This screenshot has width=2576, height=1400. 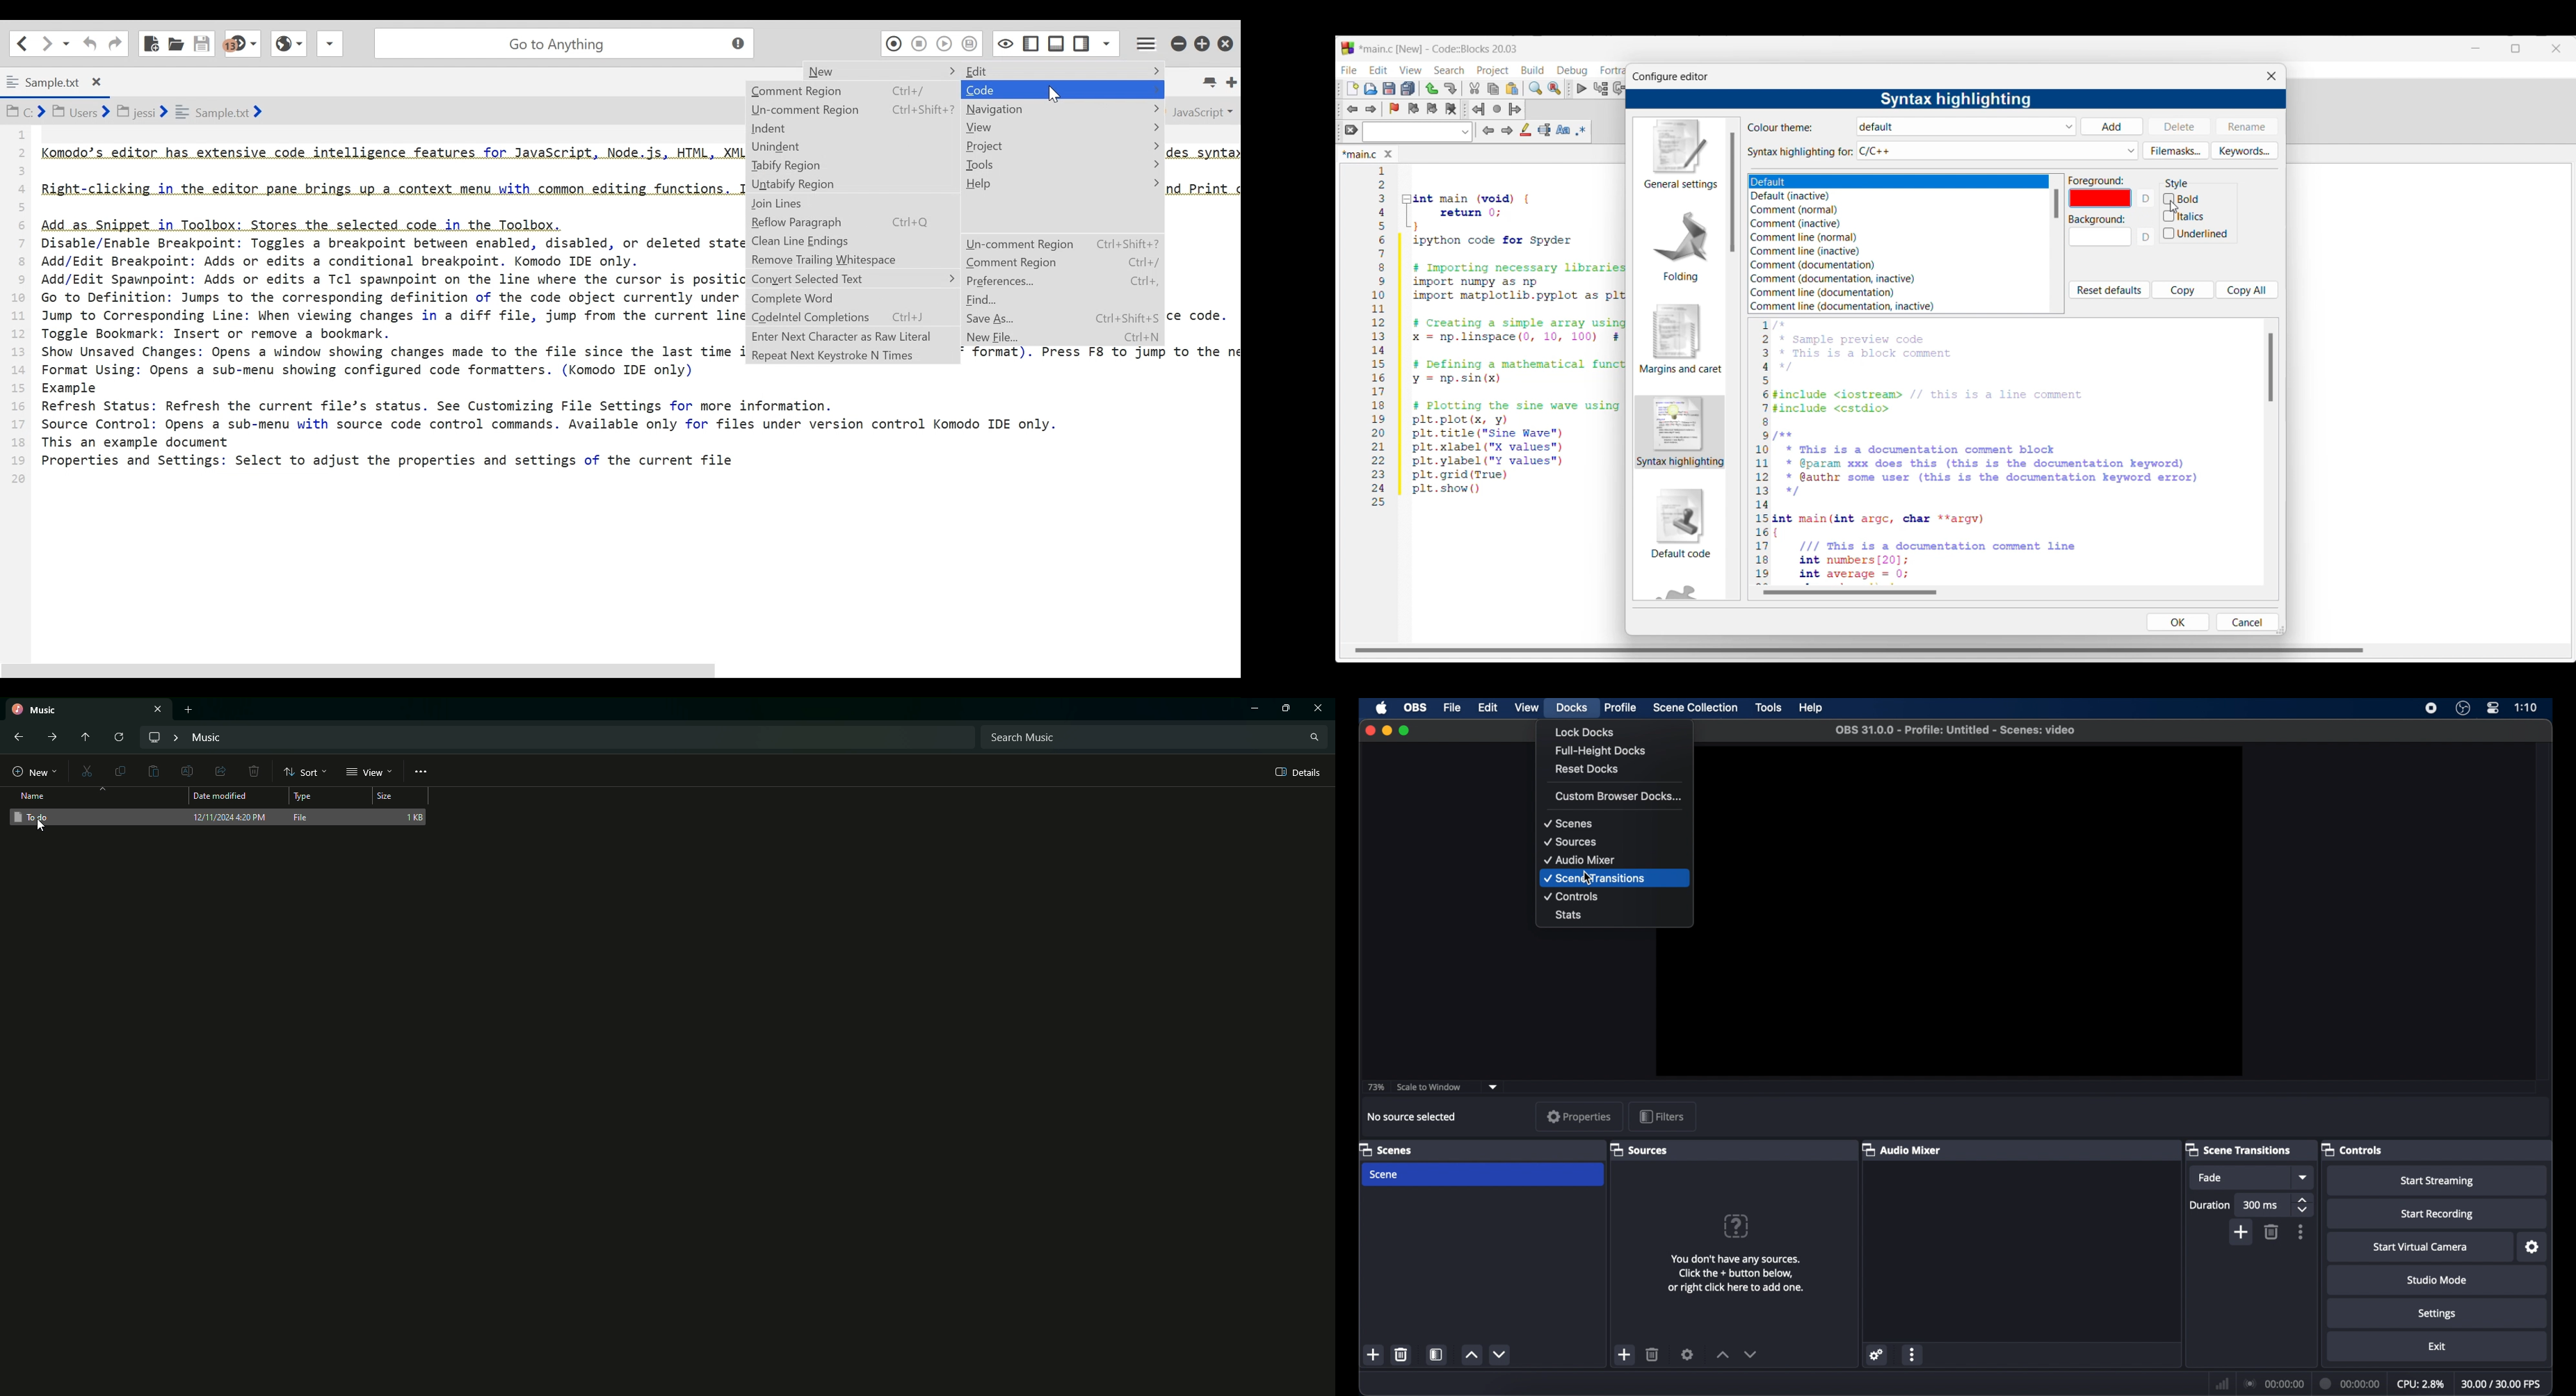 I want to click on no source selected, so click(x=1412, y=1116).